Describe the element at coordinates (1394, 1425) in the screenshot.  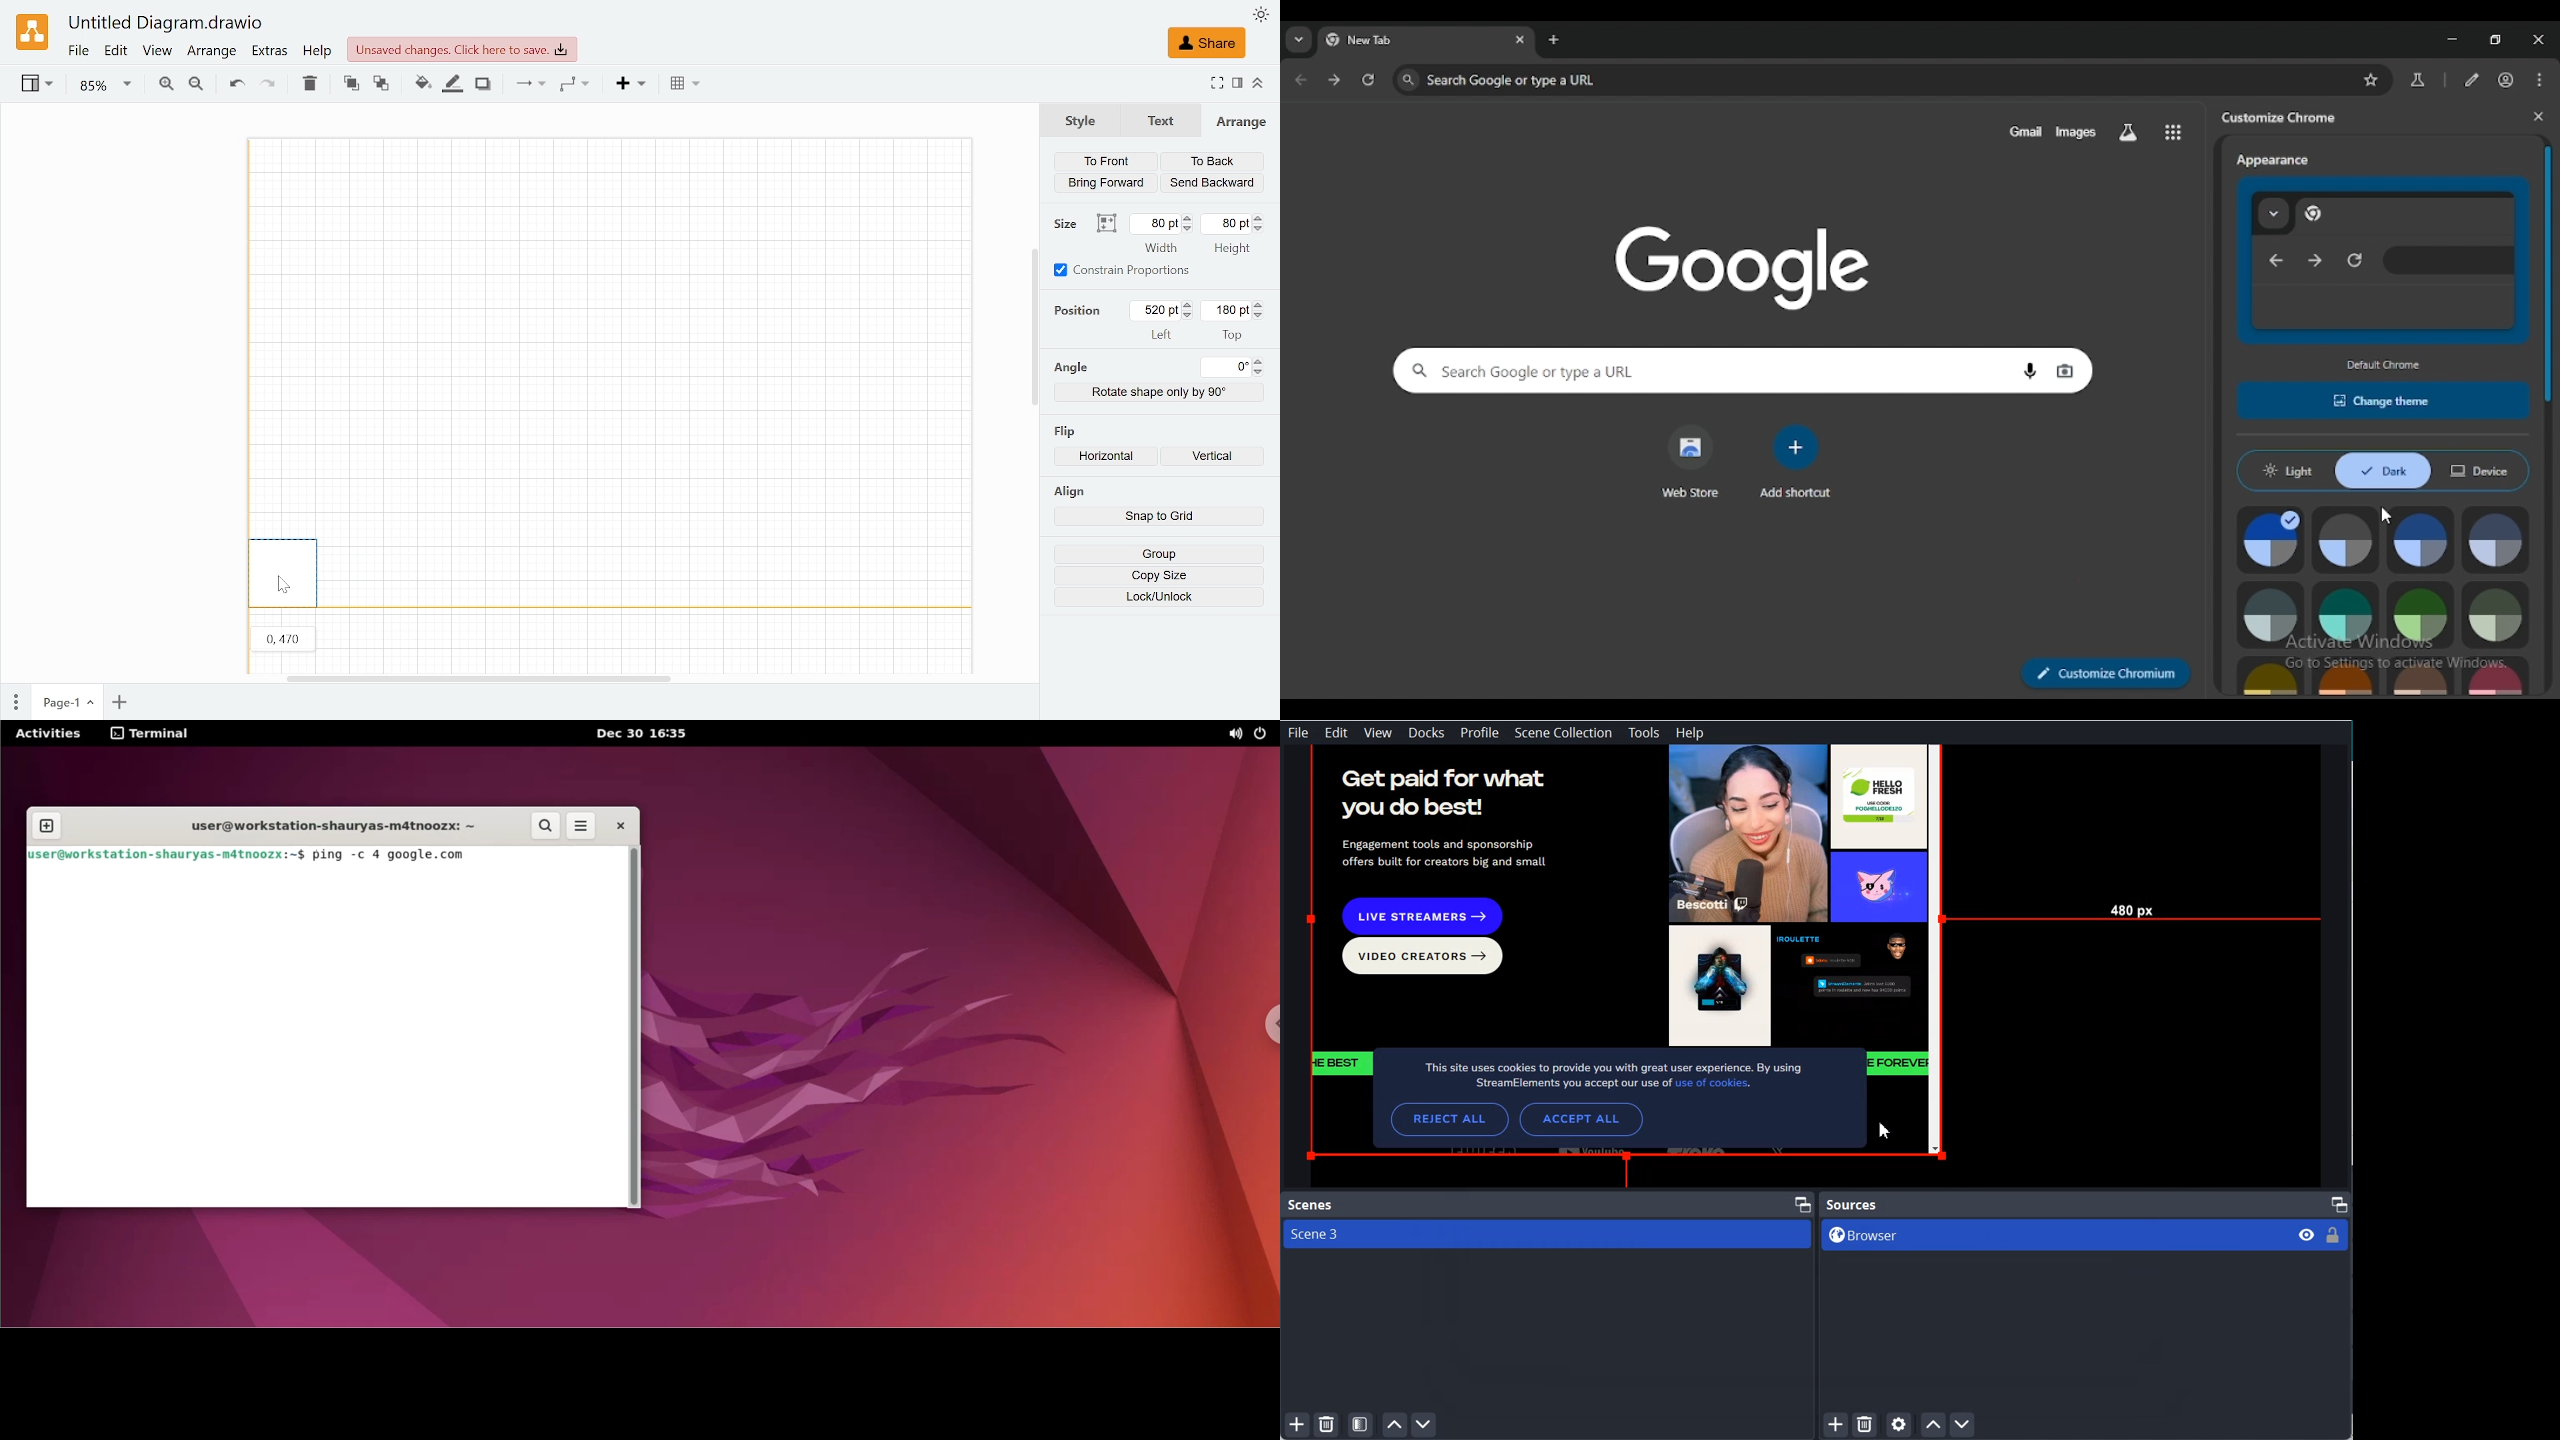
I see `Move scene up` at that location.